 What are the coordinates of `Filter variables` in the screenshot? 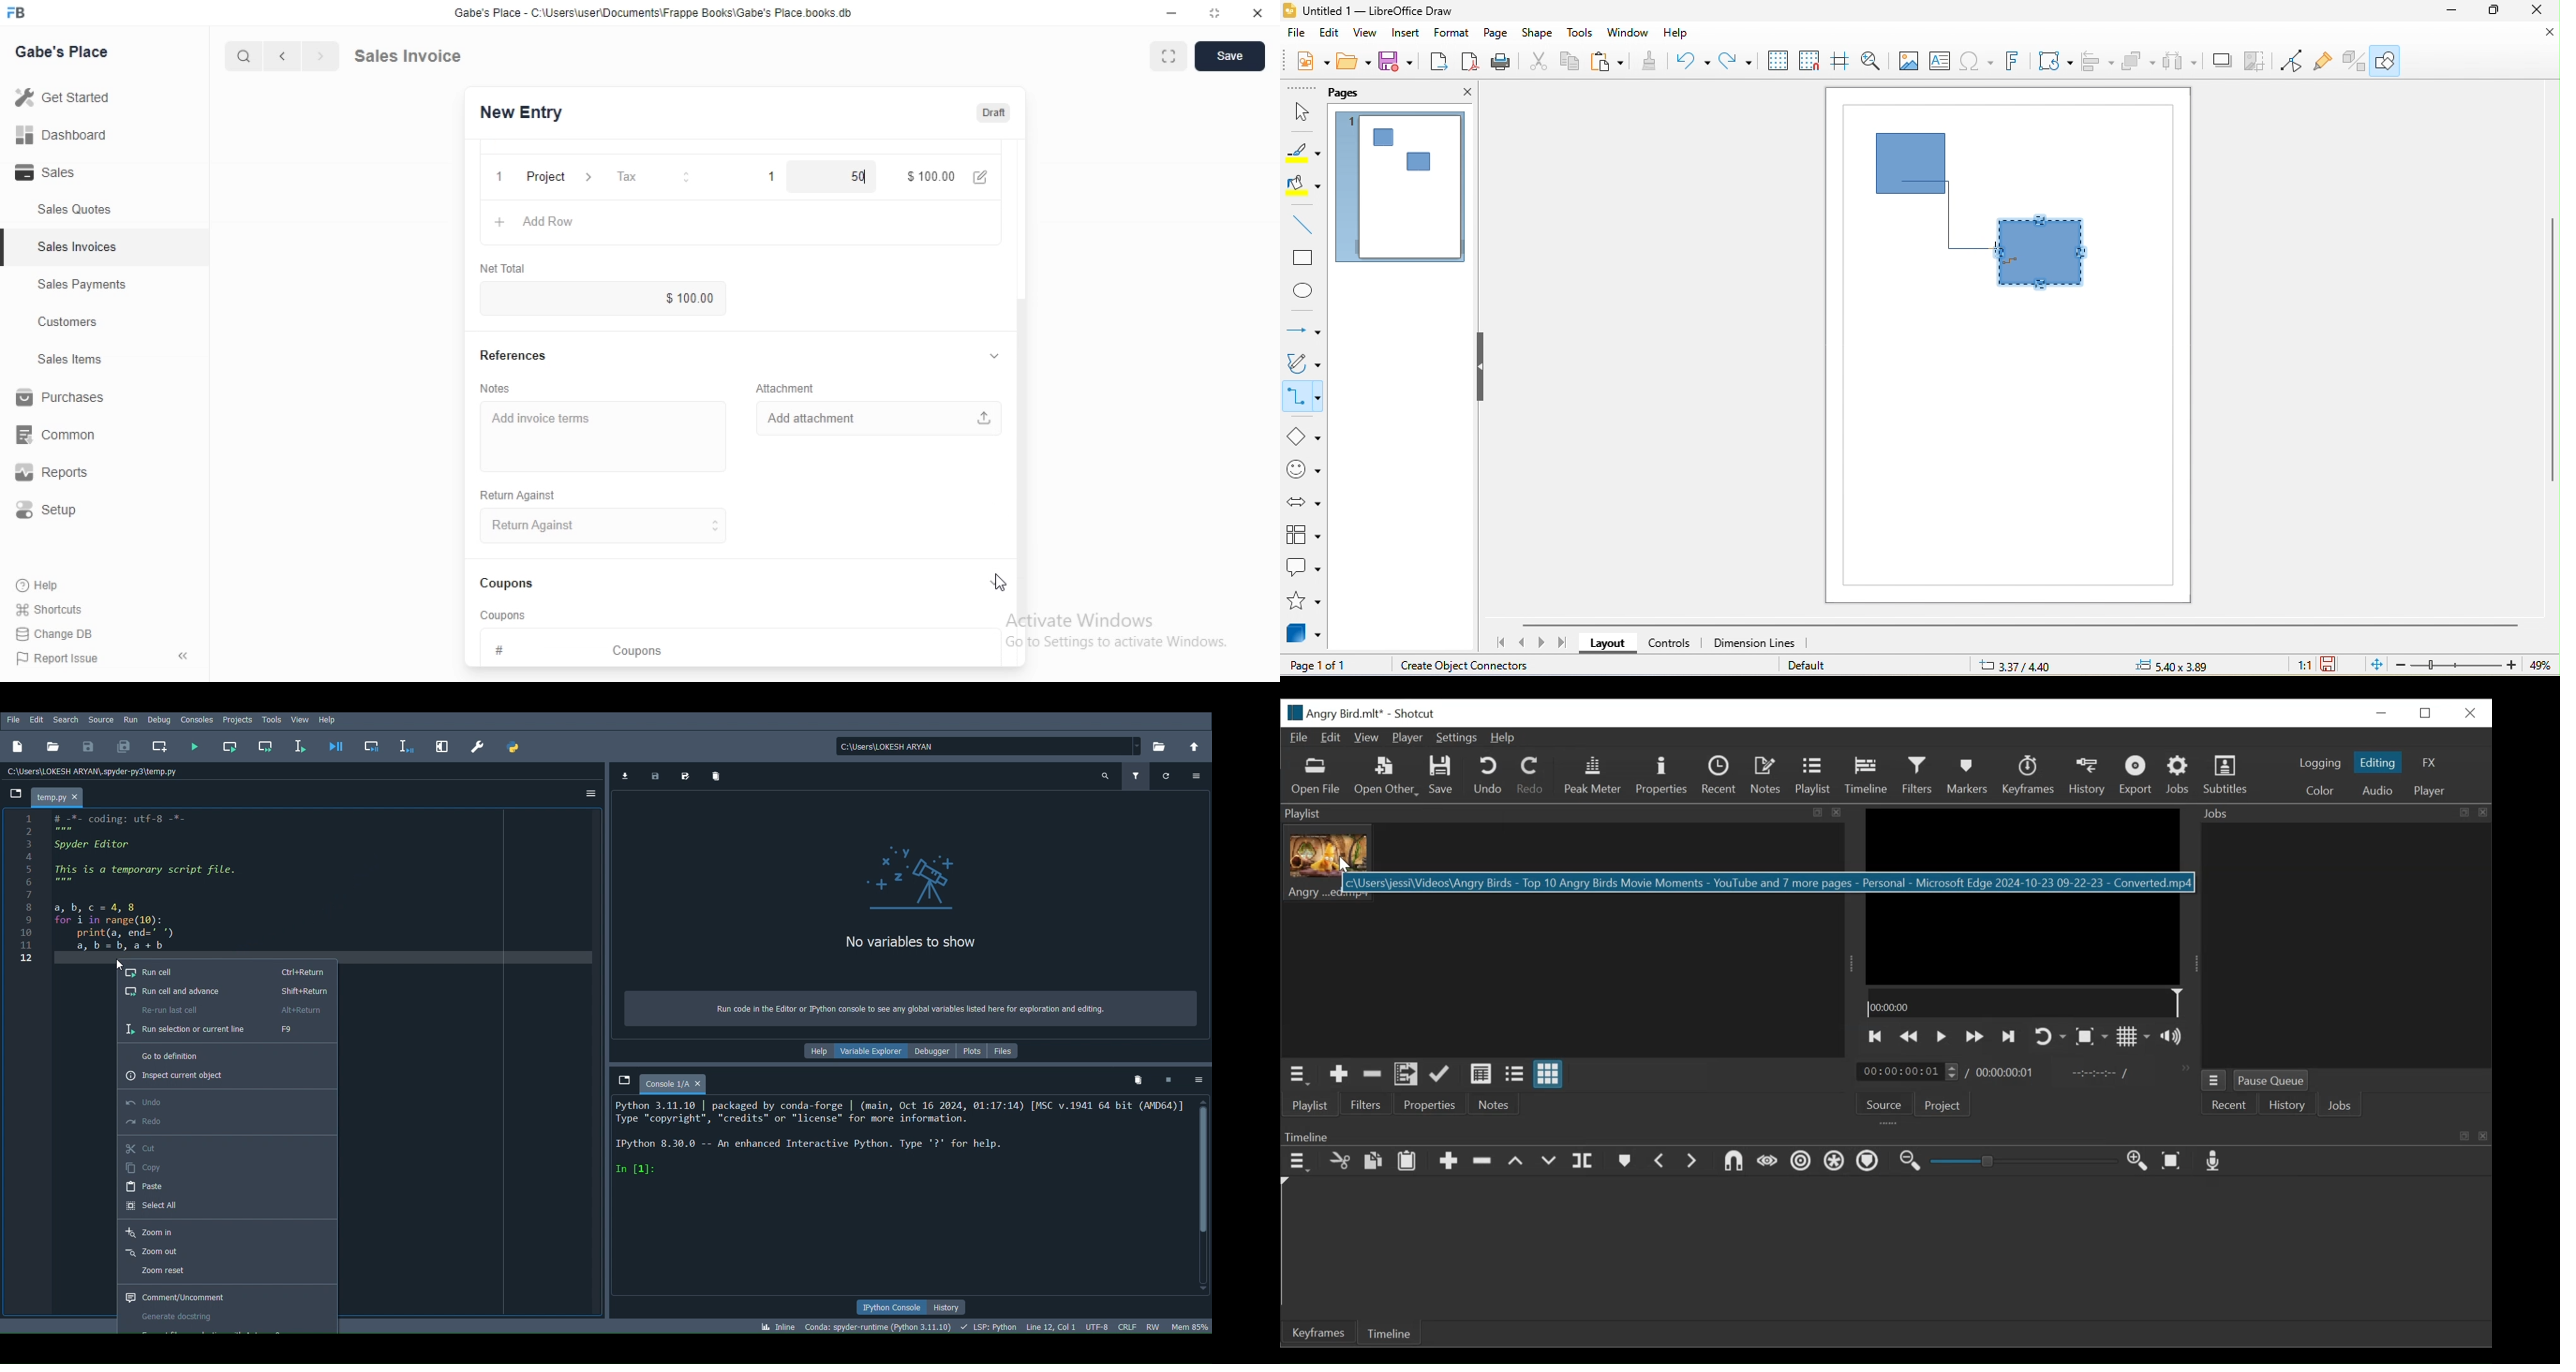 It's located at (1134, 775).